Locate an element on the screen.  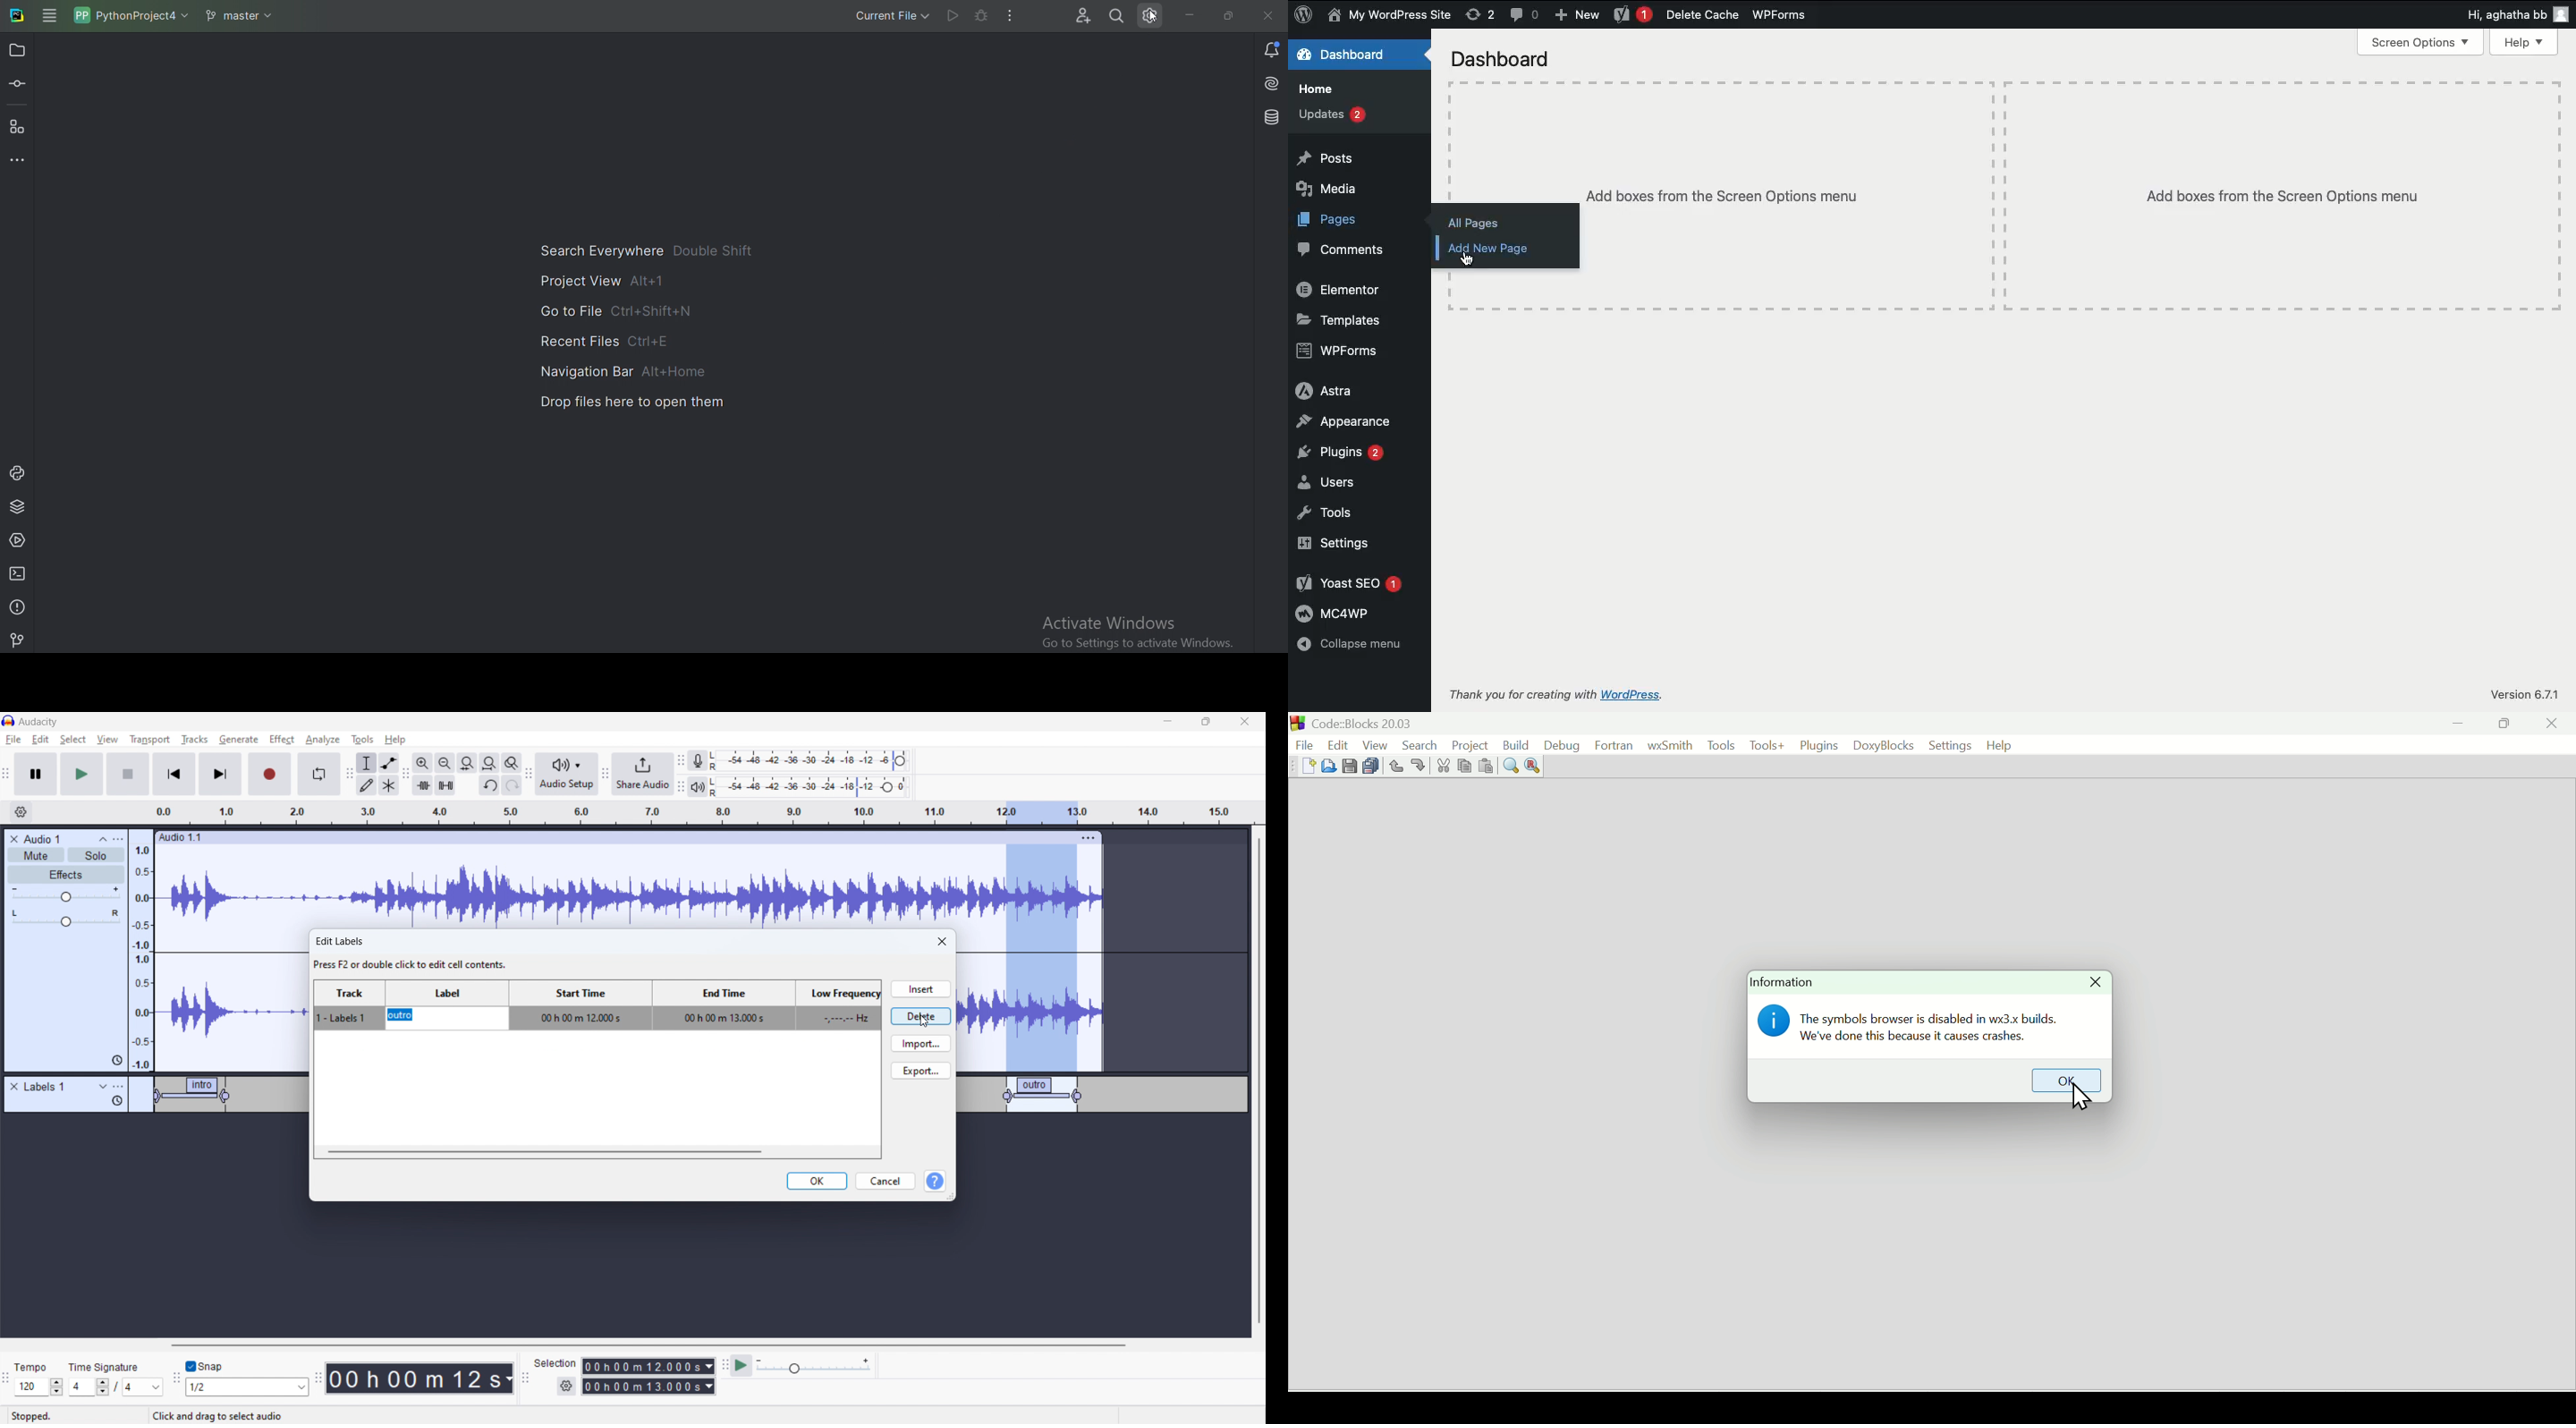
Users is located at coordinates (1327, 480).